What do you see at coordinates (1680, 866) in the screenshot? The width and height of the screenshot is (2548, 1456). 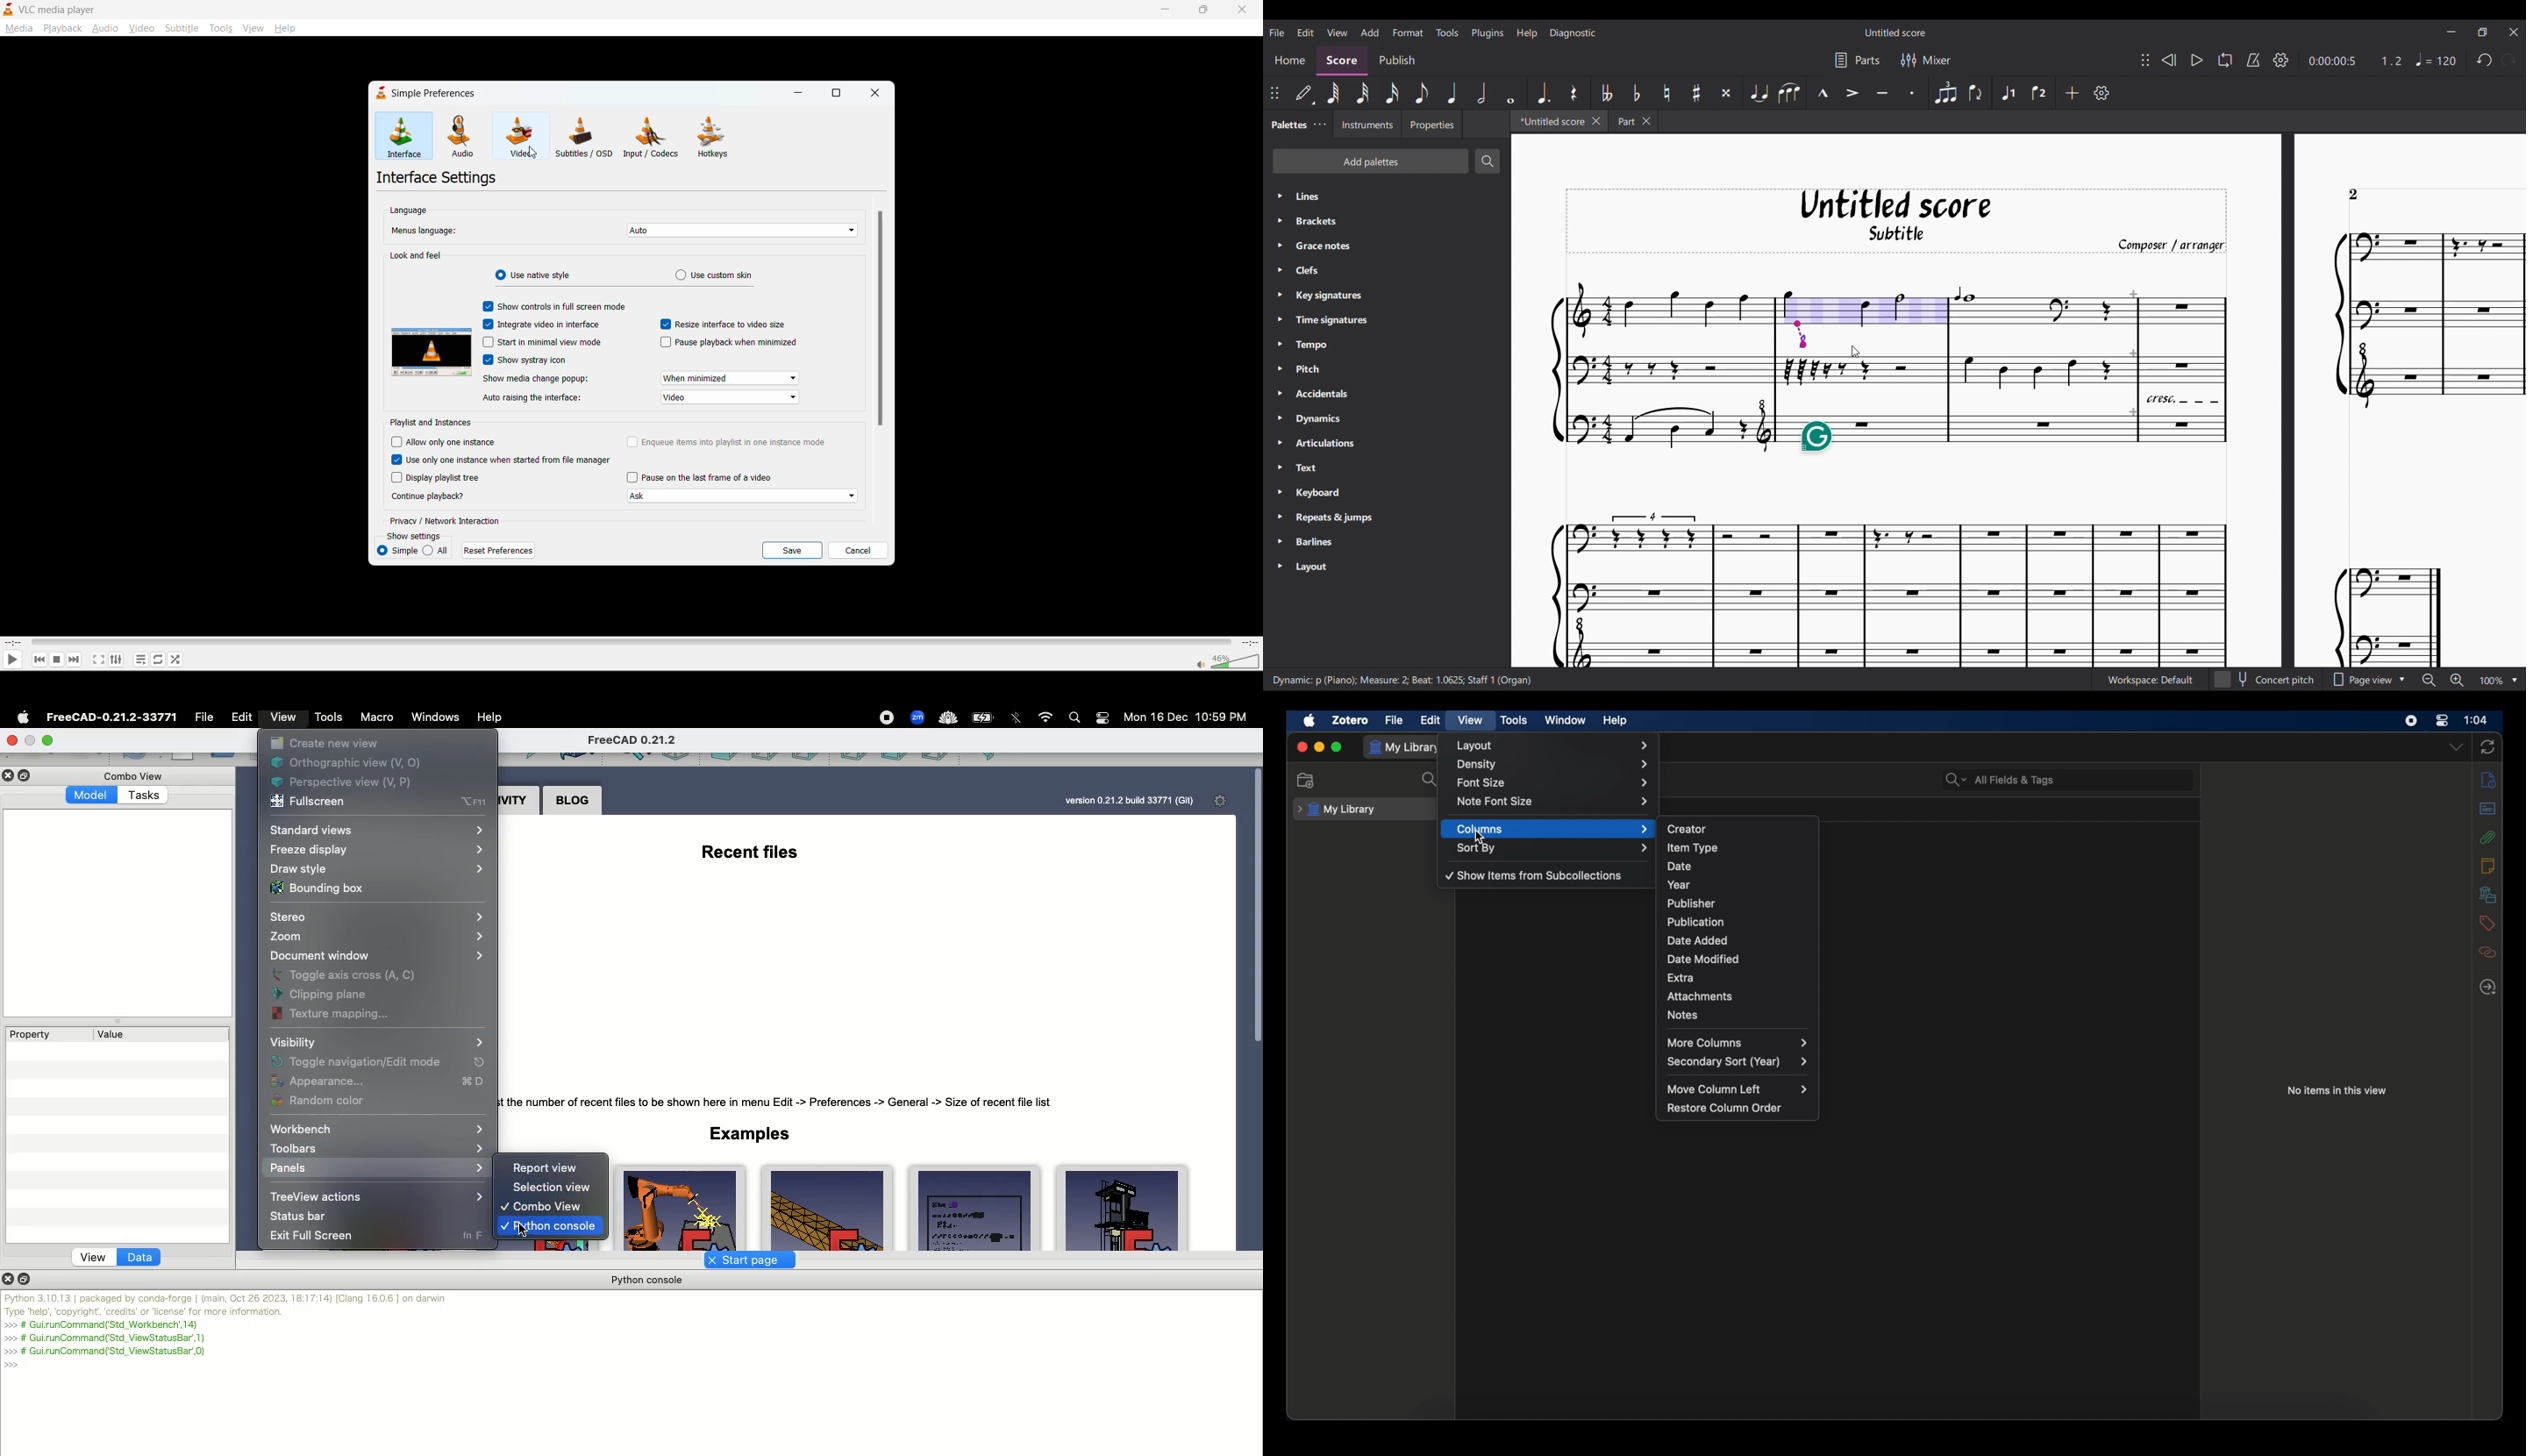 I see `date` at bounding box center [1680, 866].